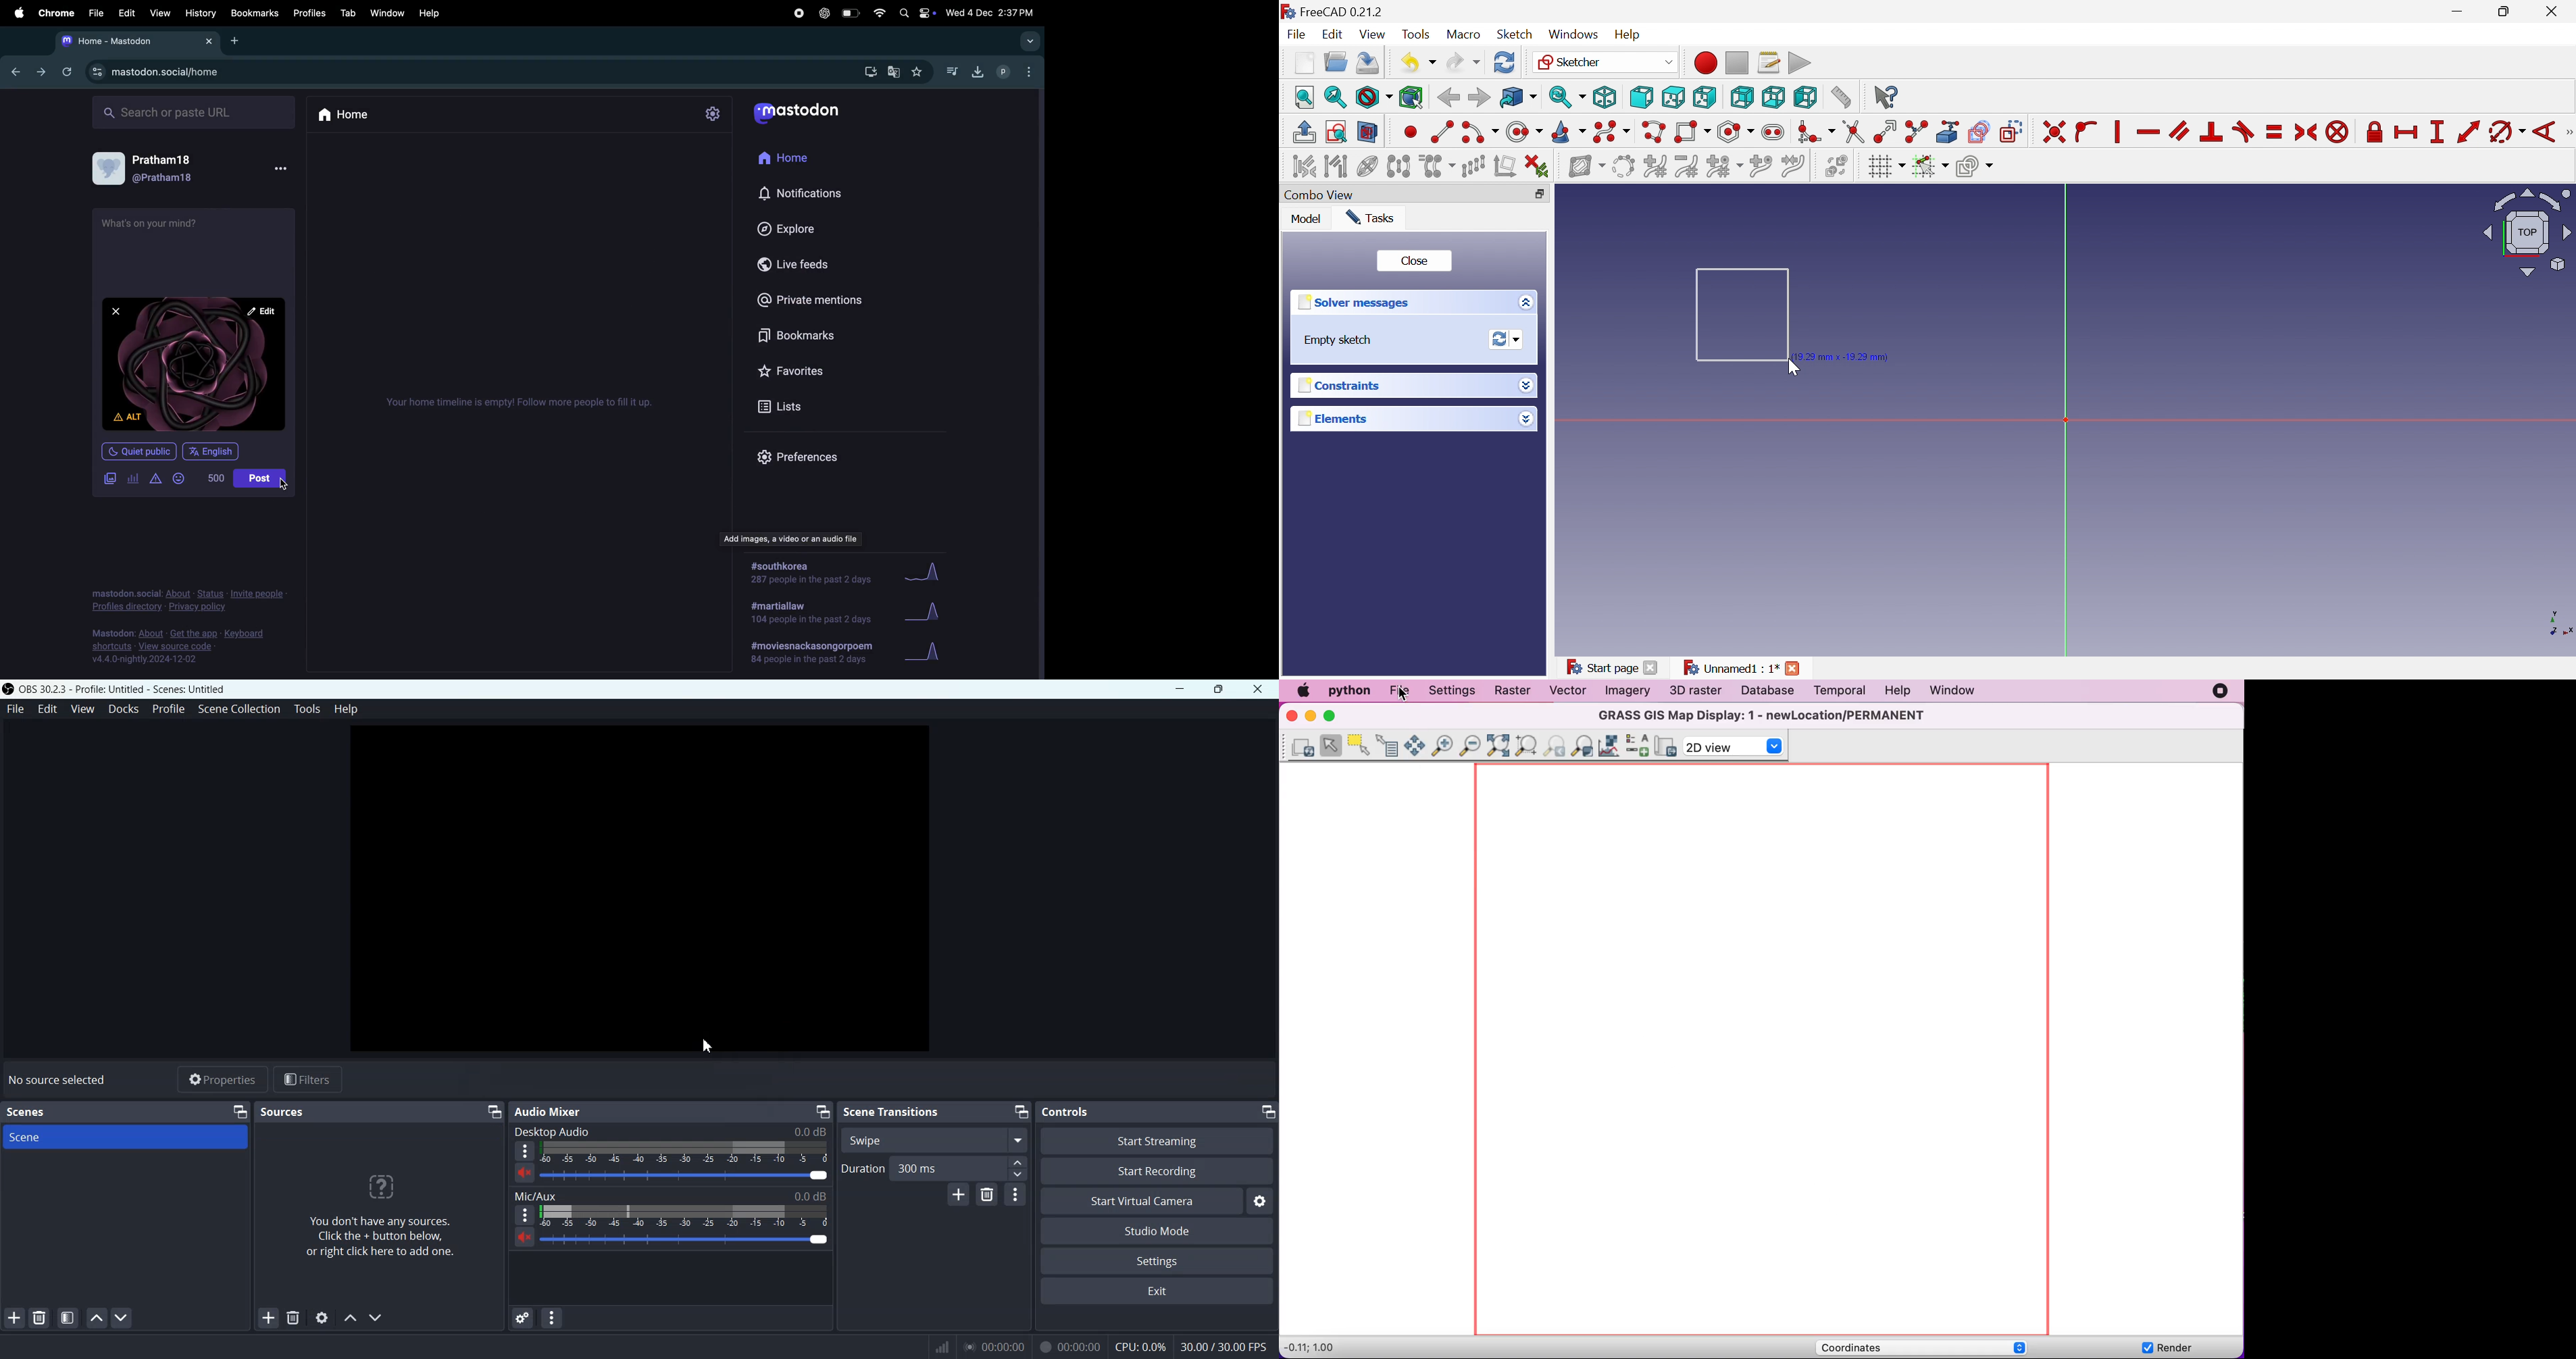 The height and width of the screenshot is (1372, 2576). Describe the element at coordinates (376, 1317) in the screenshot. I see `Move source down` at that location.